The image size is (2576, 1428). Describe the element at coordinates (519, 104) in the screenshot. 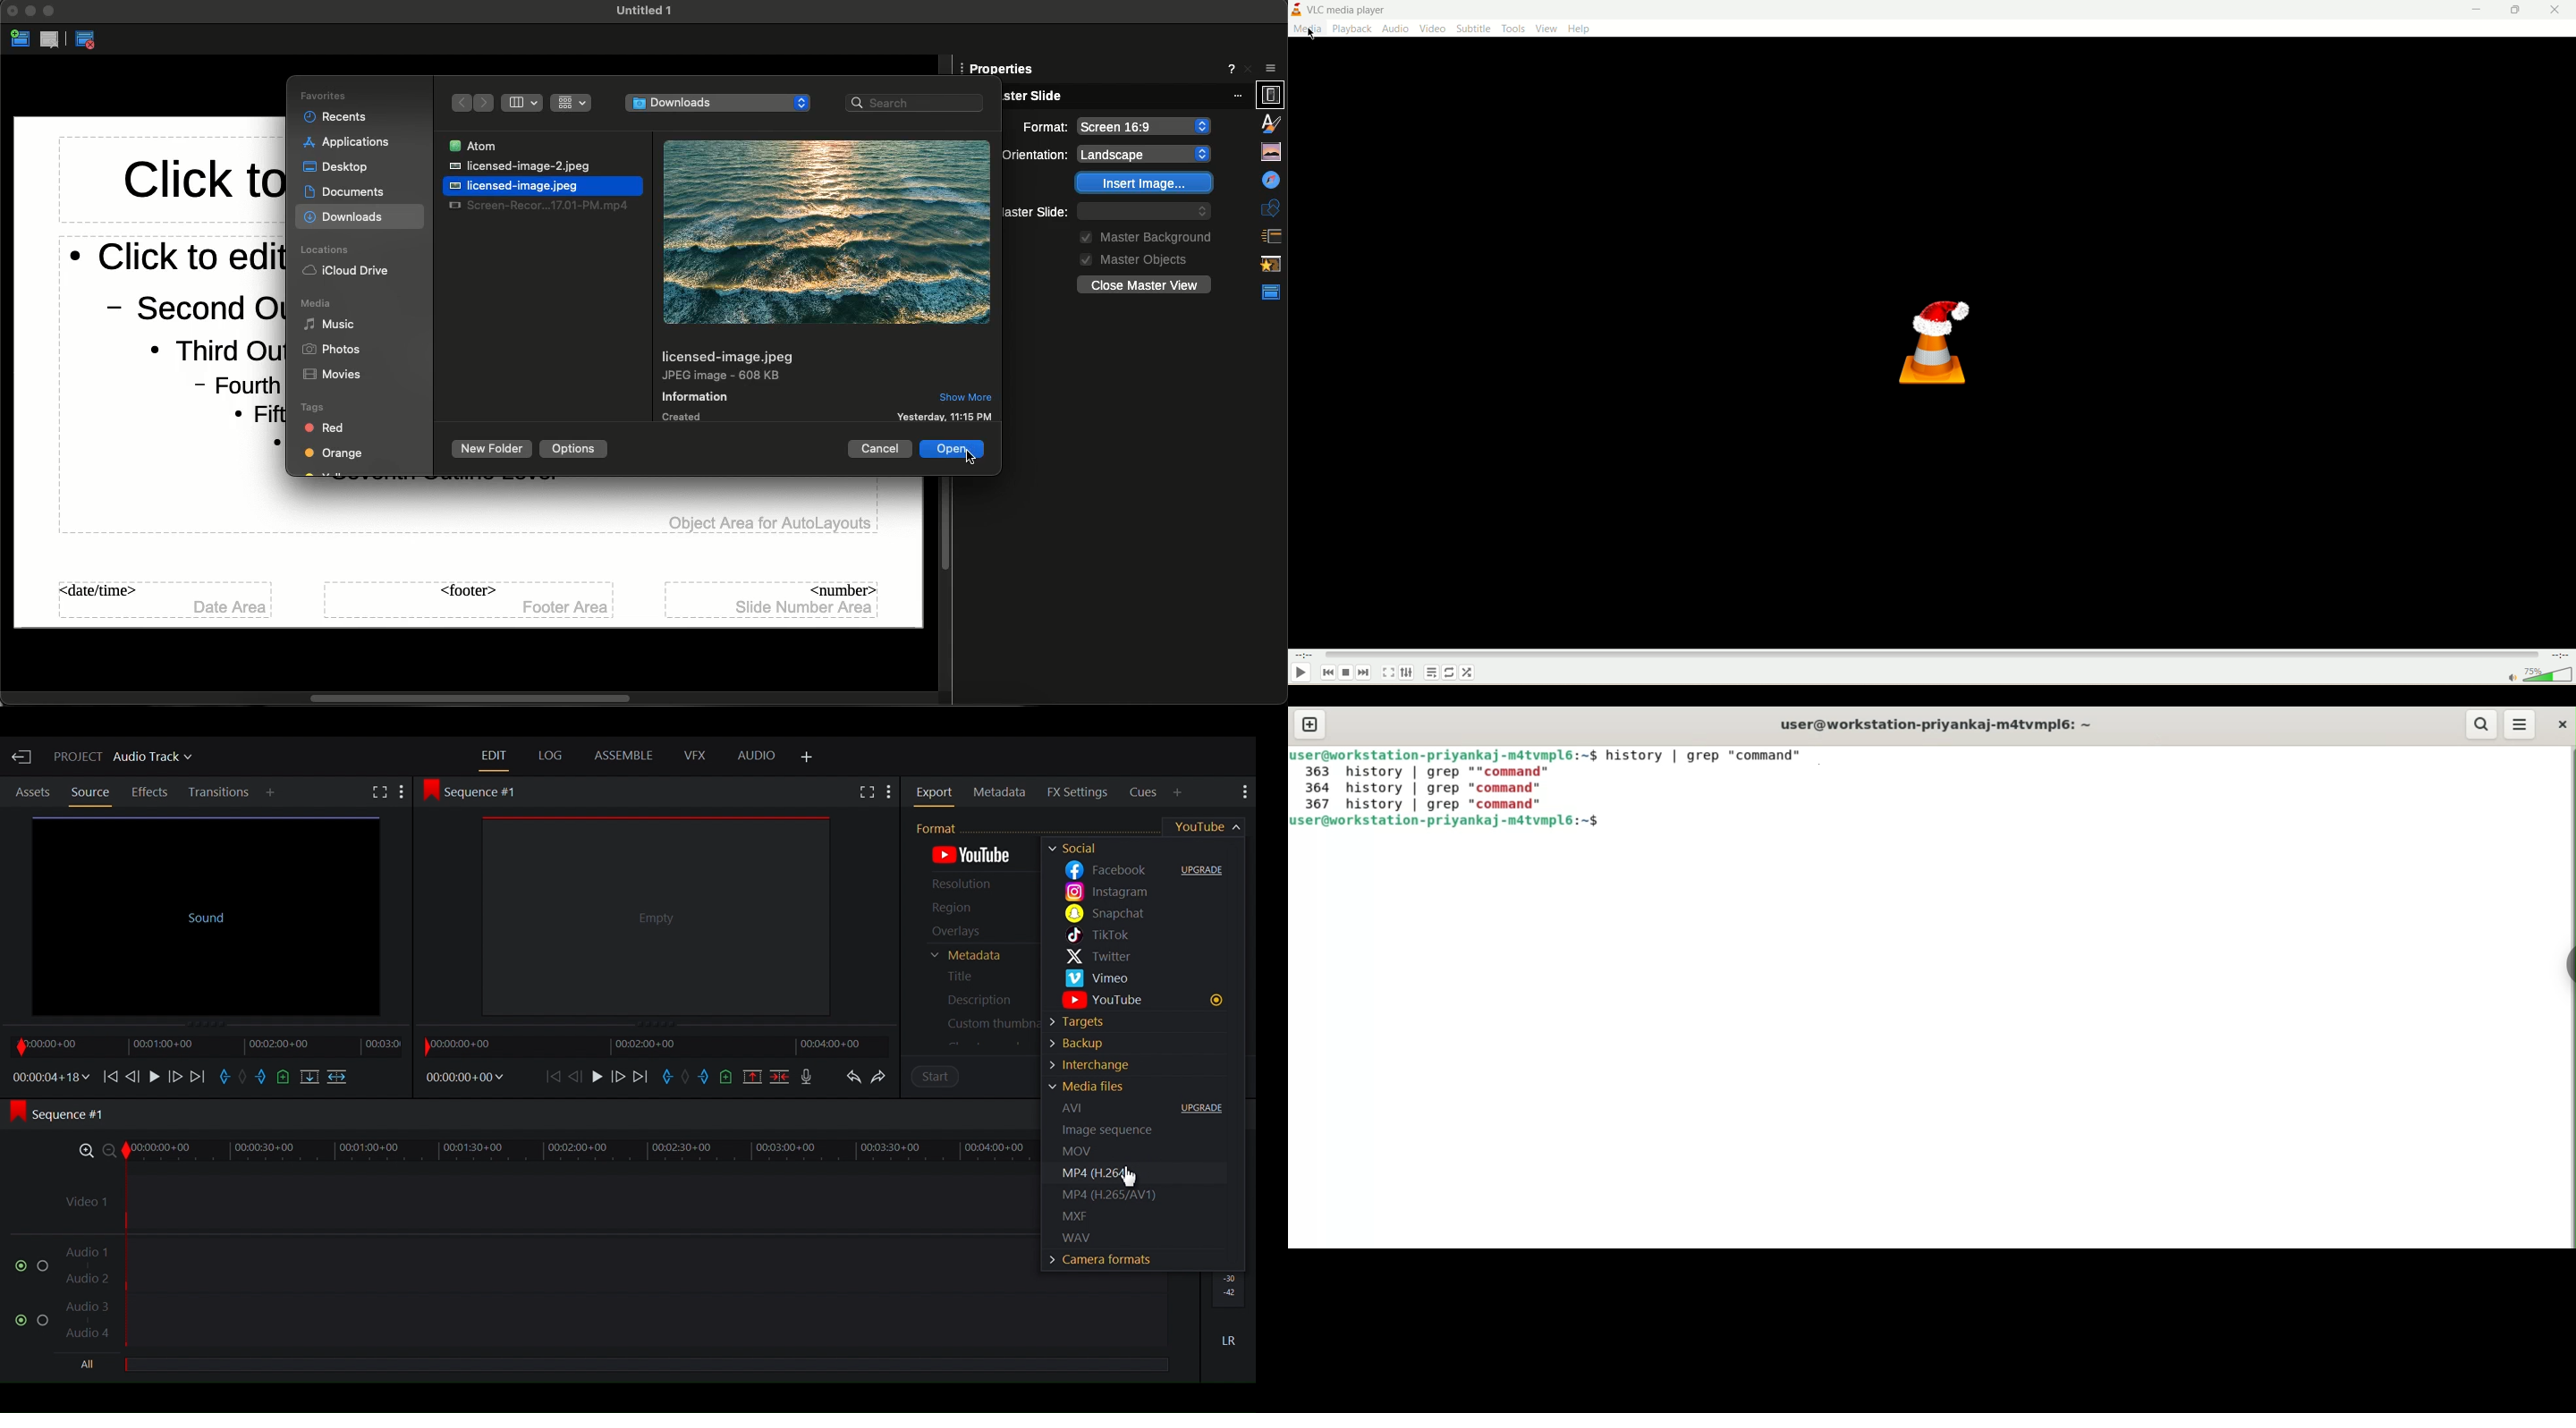

I see `Column view` at that location.